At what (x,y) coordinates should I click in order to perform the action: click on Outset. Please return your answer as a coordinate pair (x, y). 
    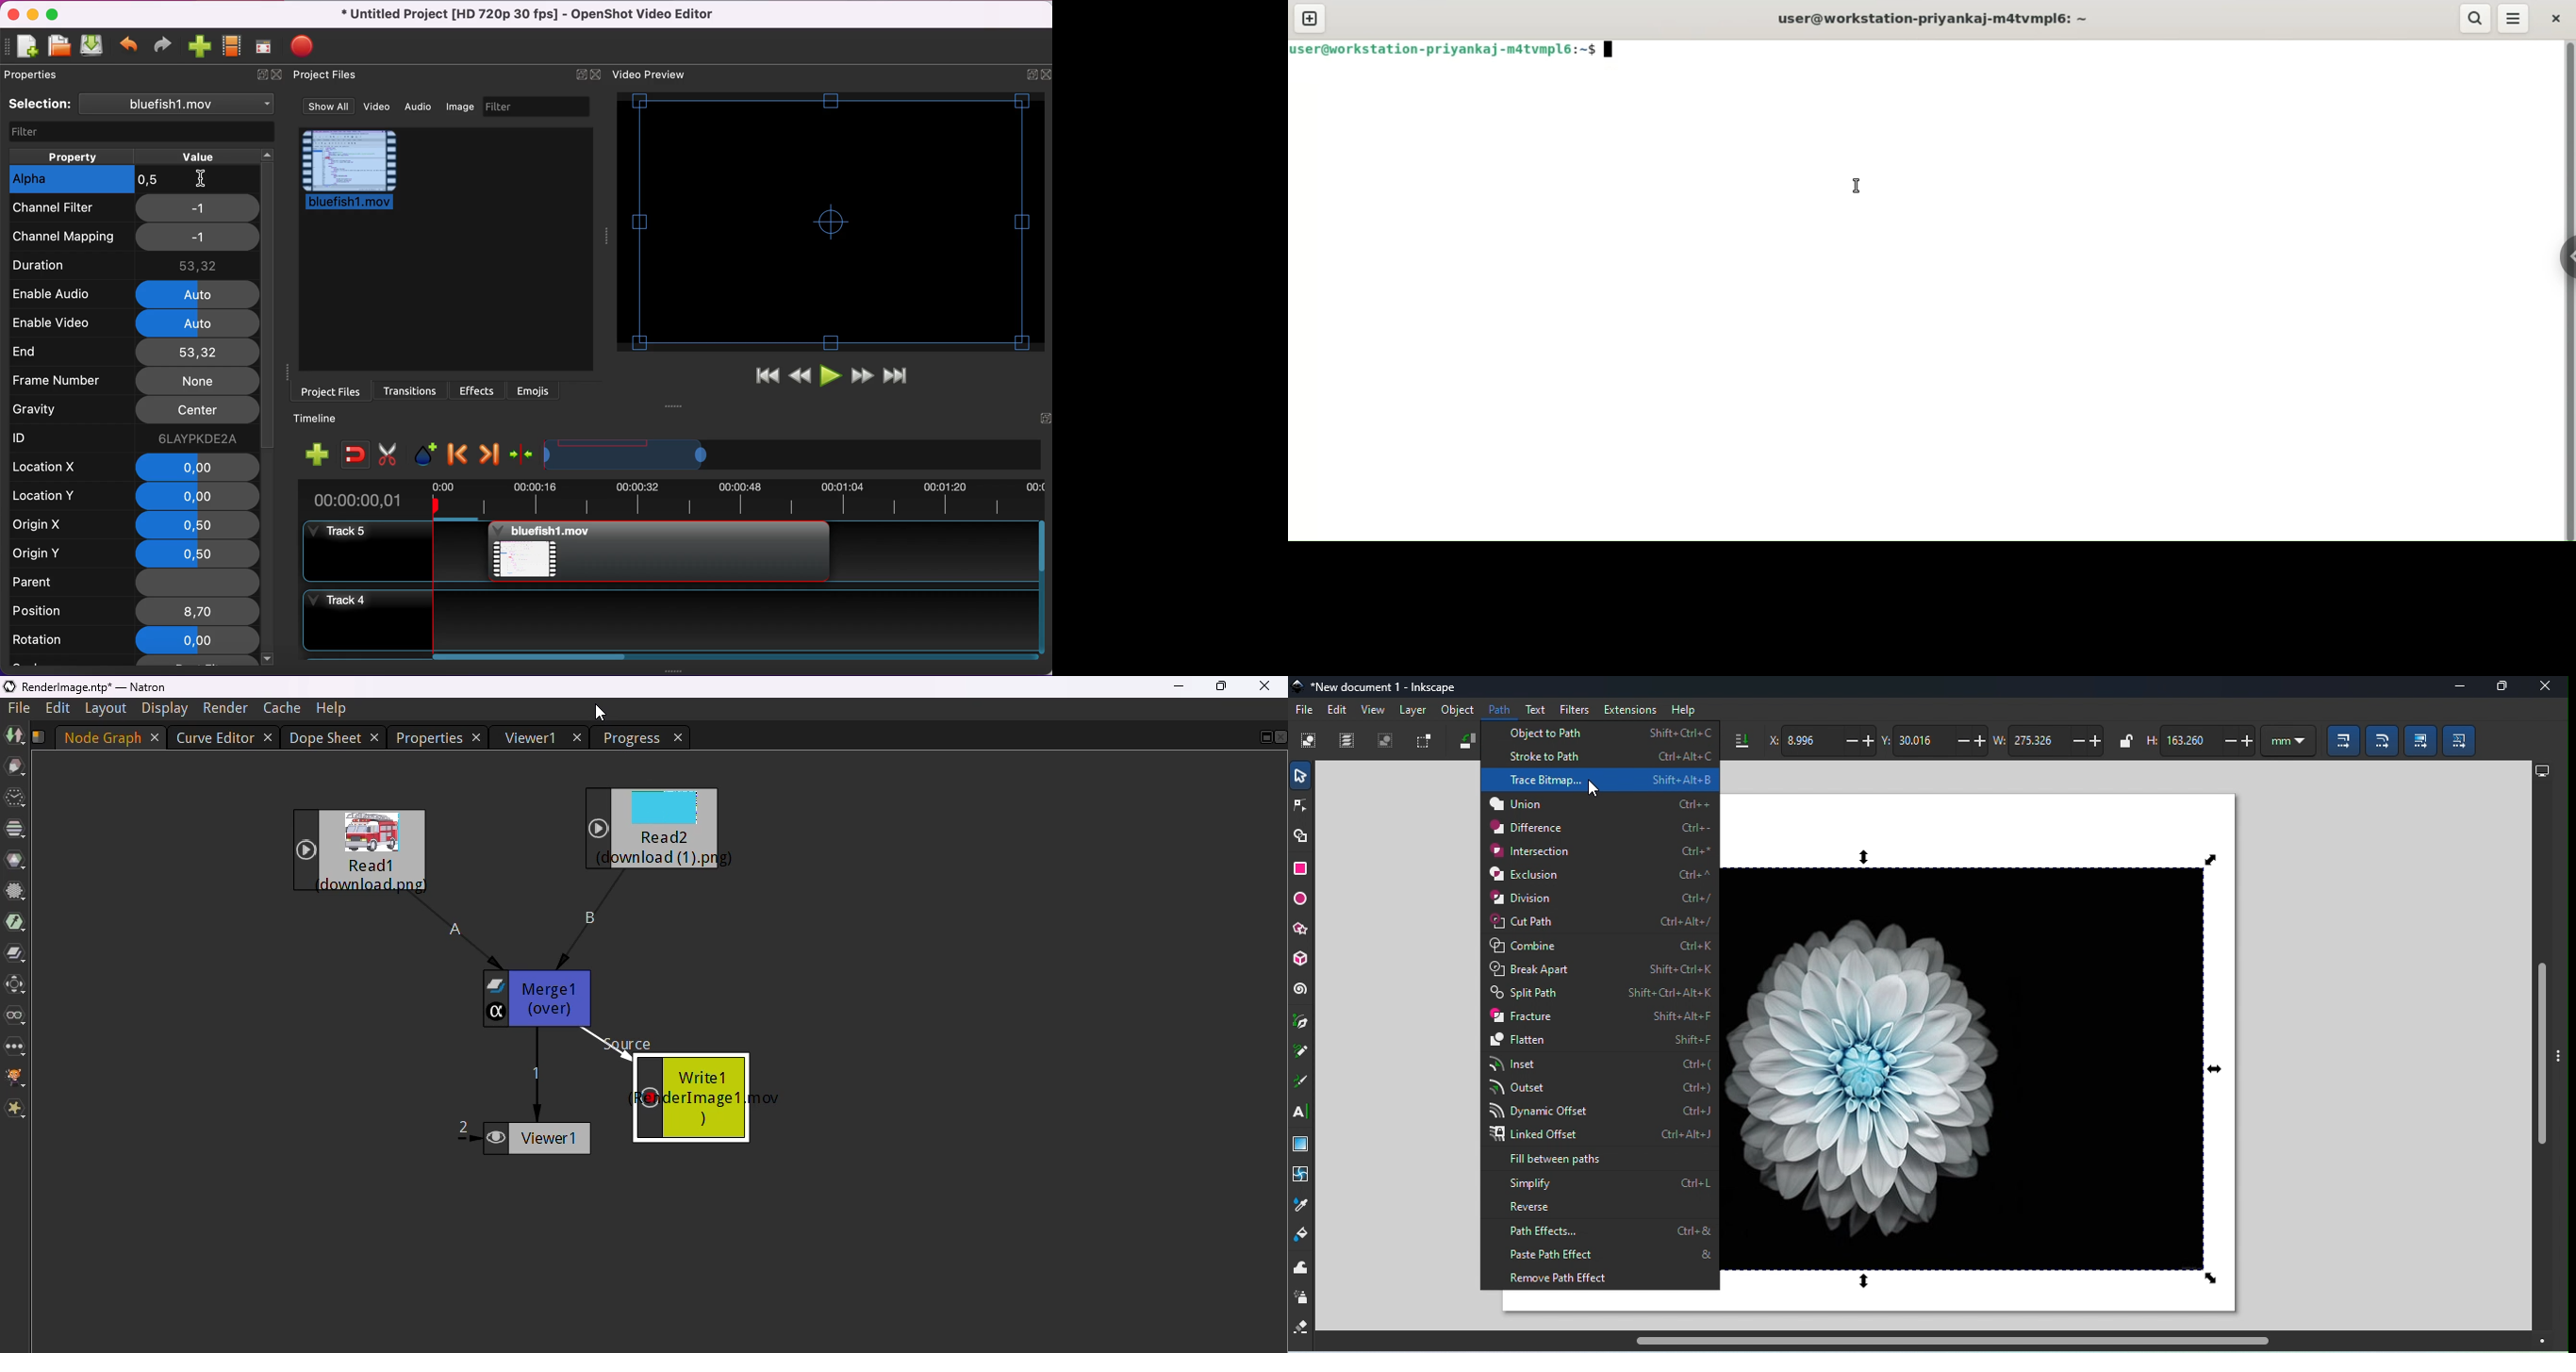
    Looking at the image, I should click on (1600, 1085).